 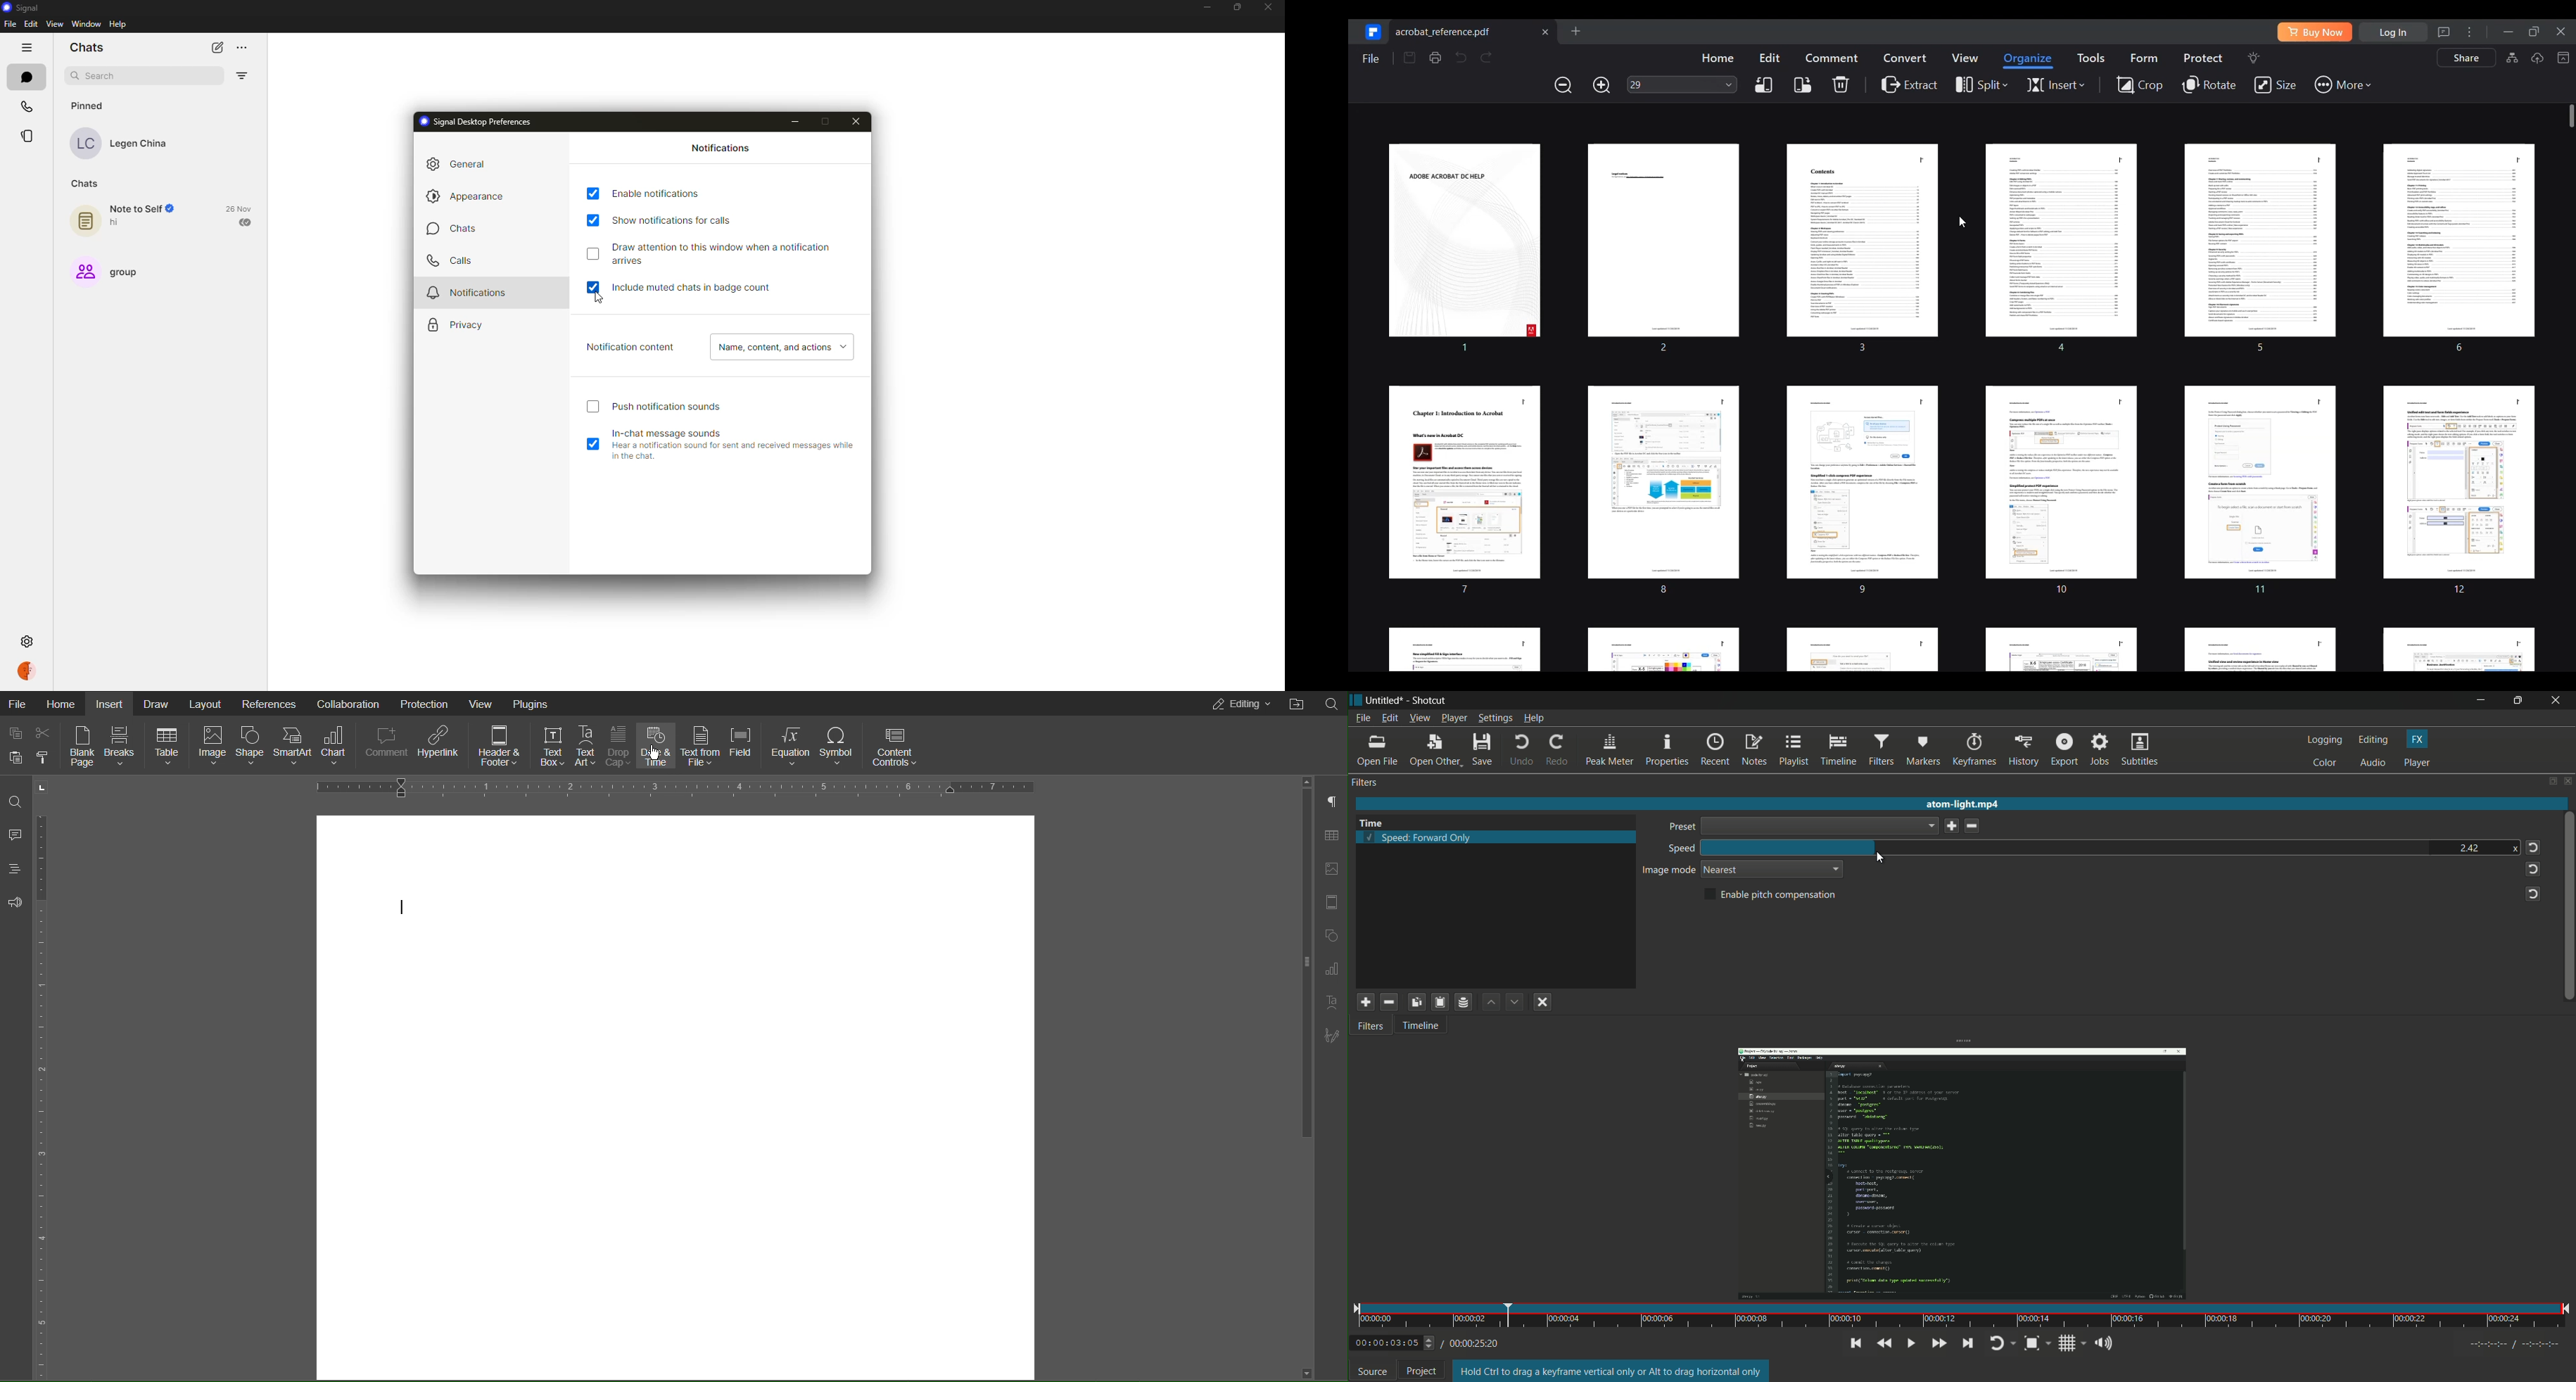 I want to click on save, so click(x=1484, y=751).